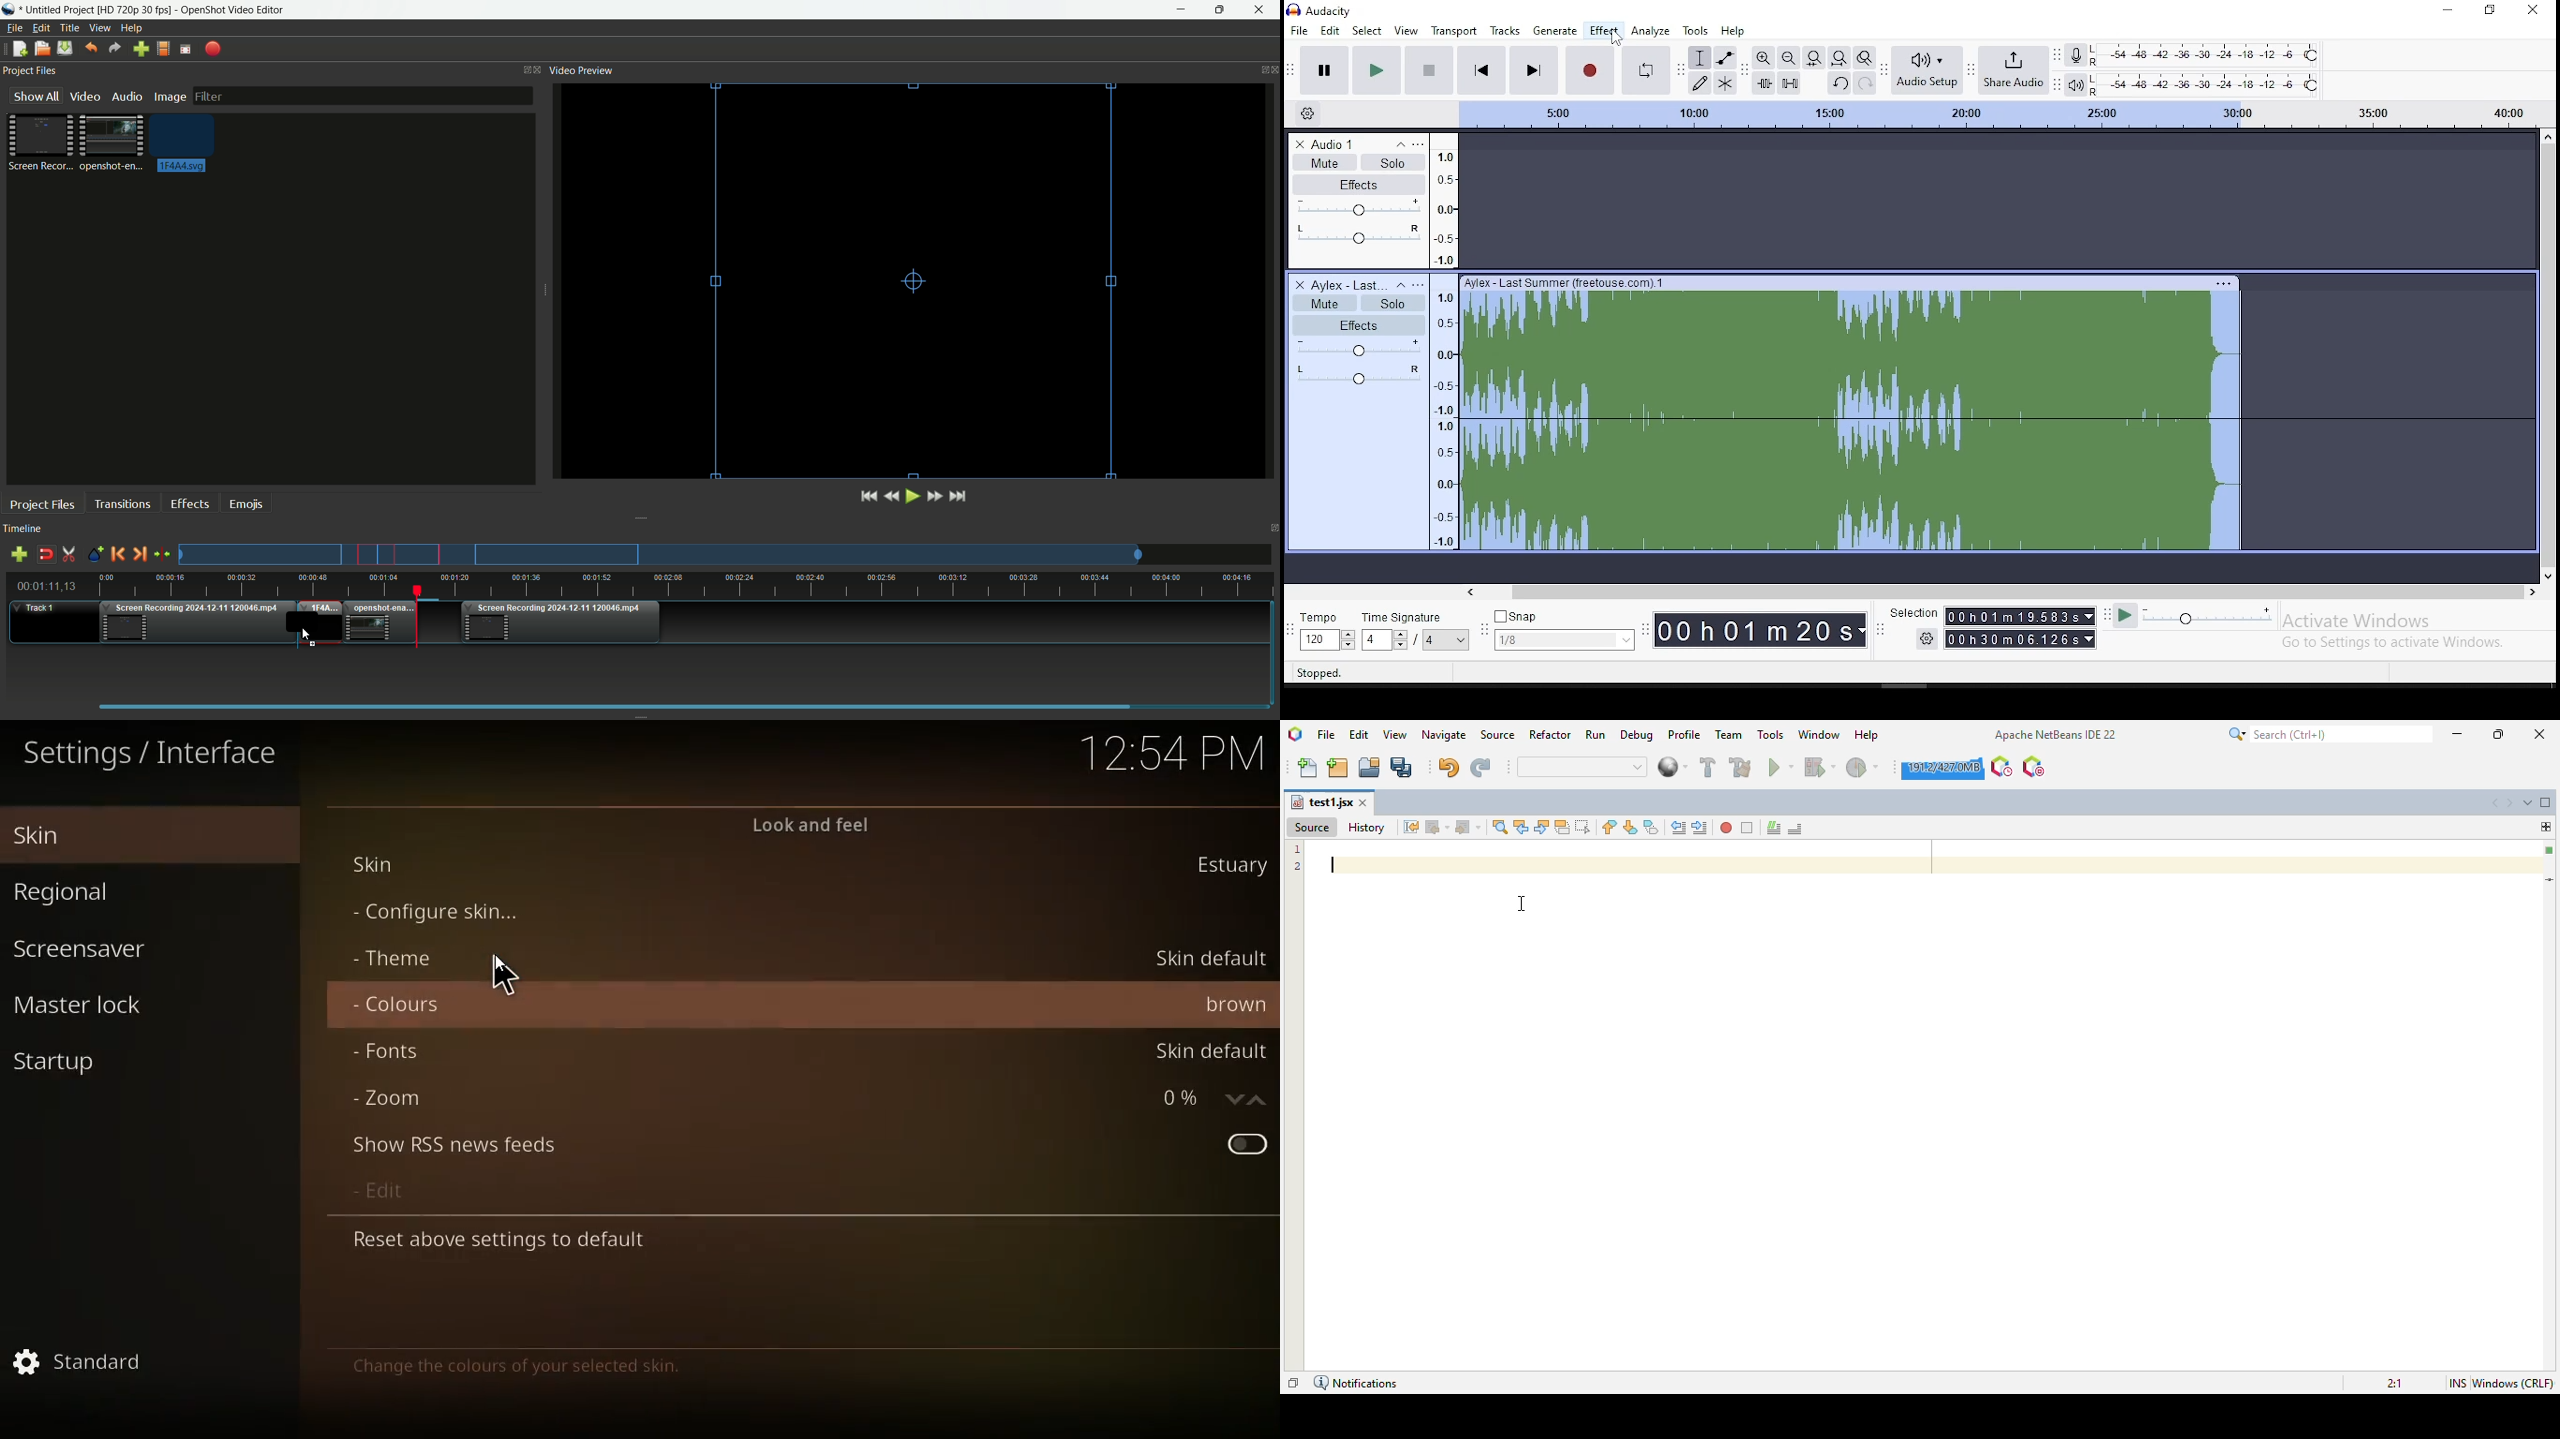  I want to click on - Theme, so click(393, 957).